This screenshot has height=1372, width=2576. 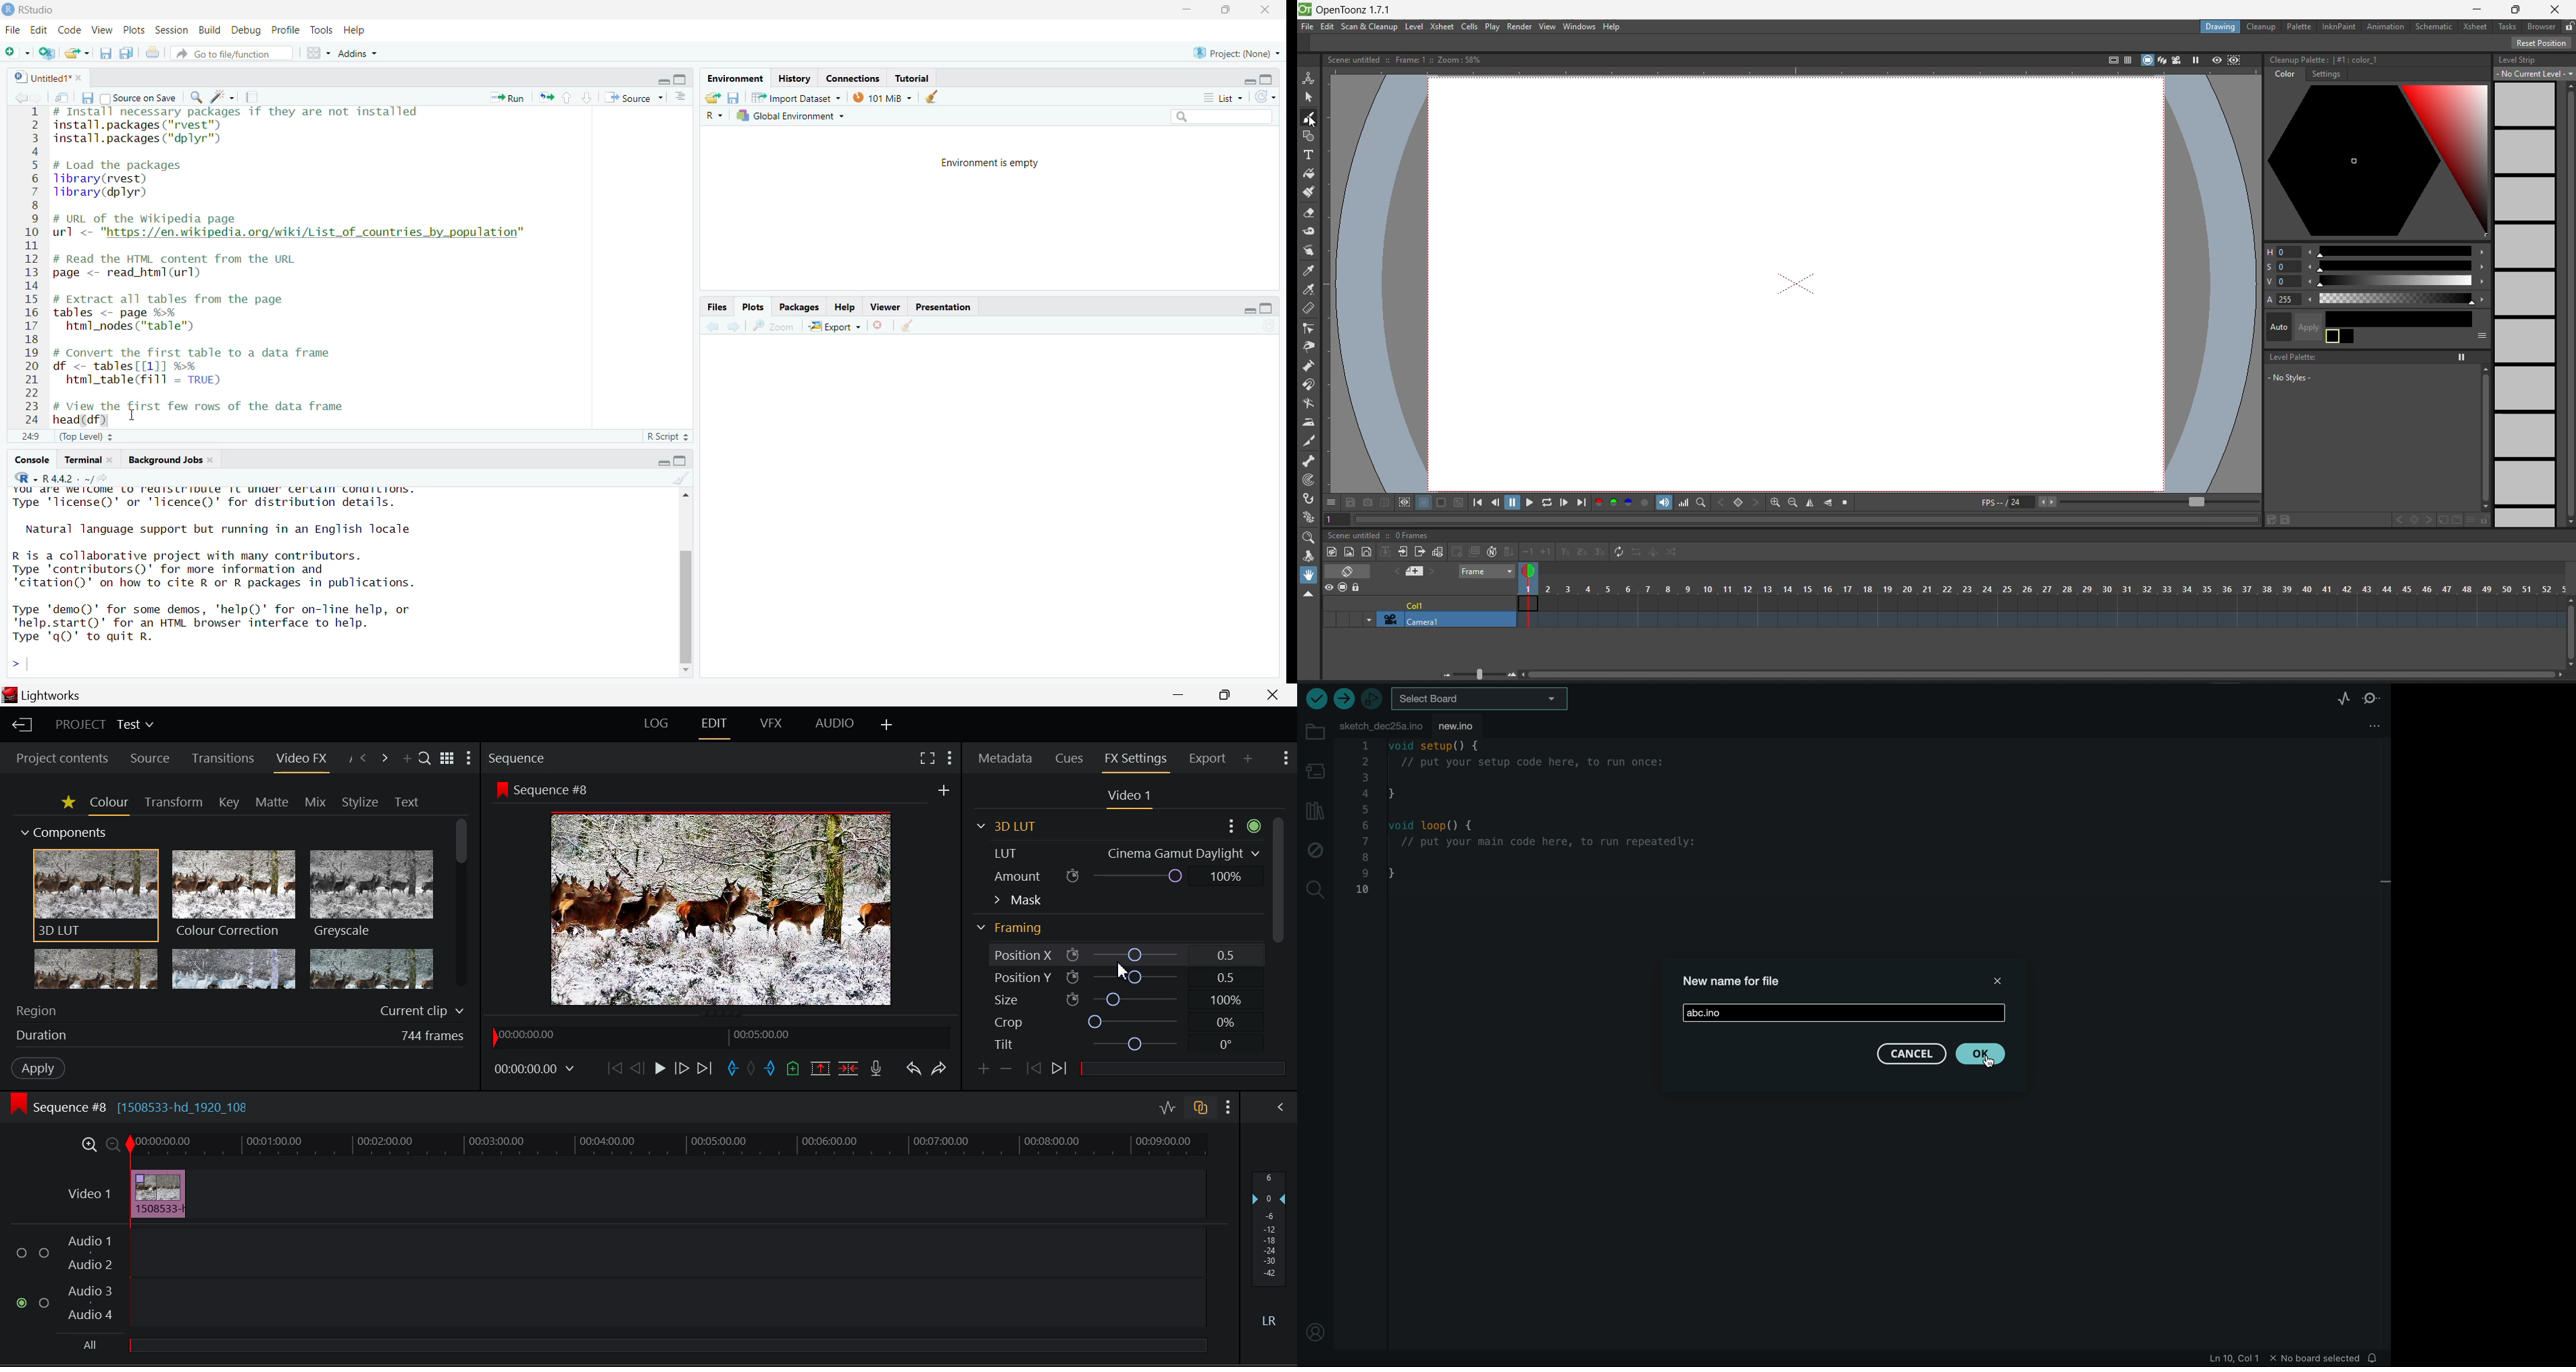 I want to click on # View the first few rows of the data frame head(df) , so click(x=217, y=413).